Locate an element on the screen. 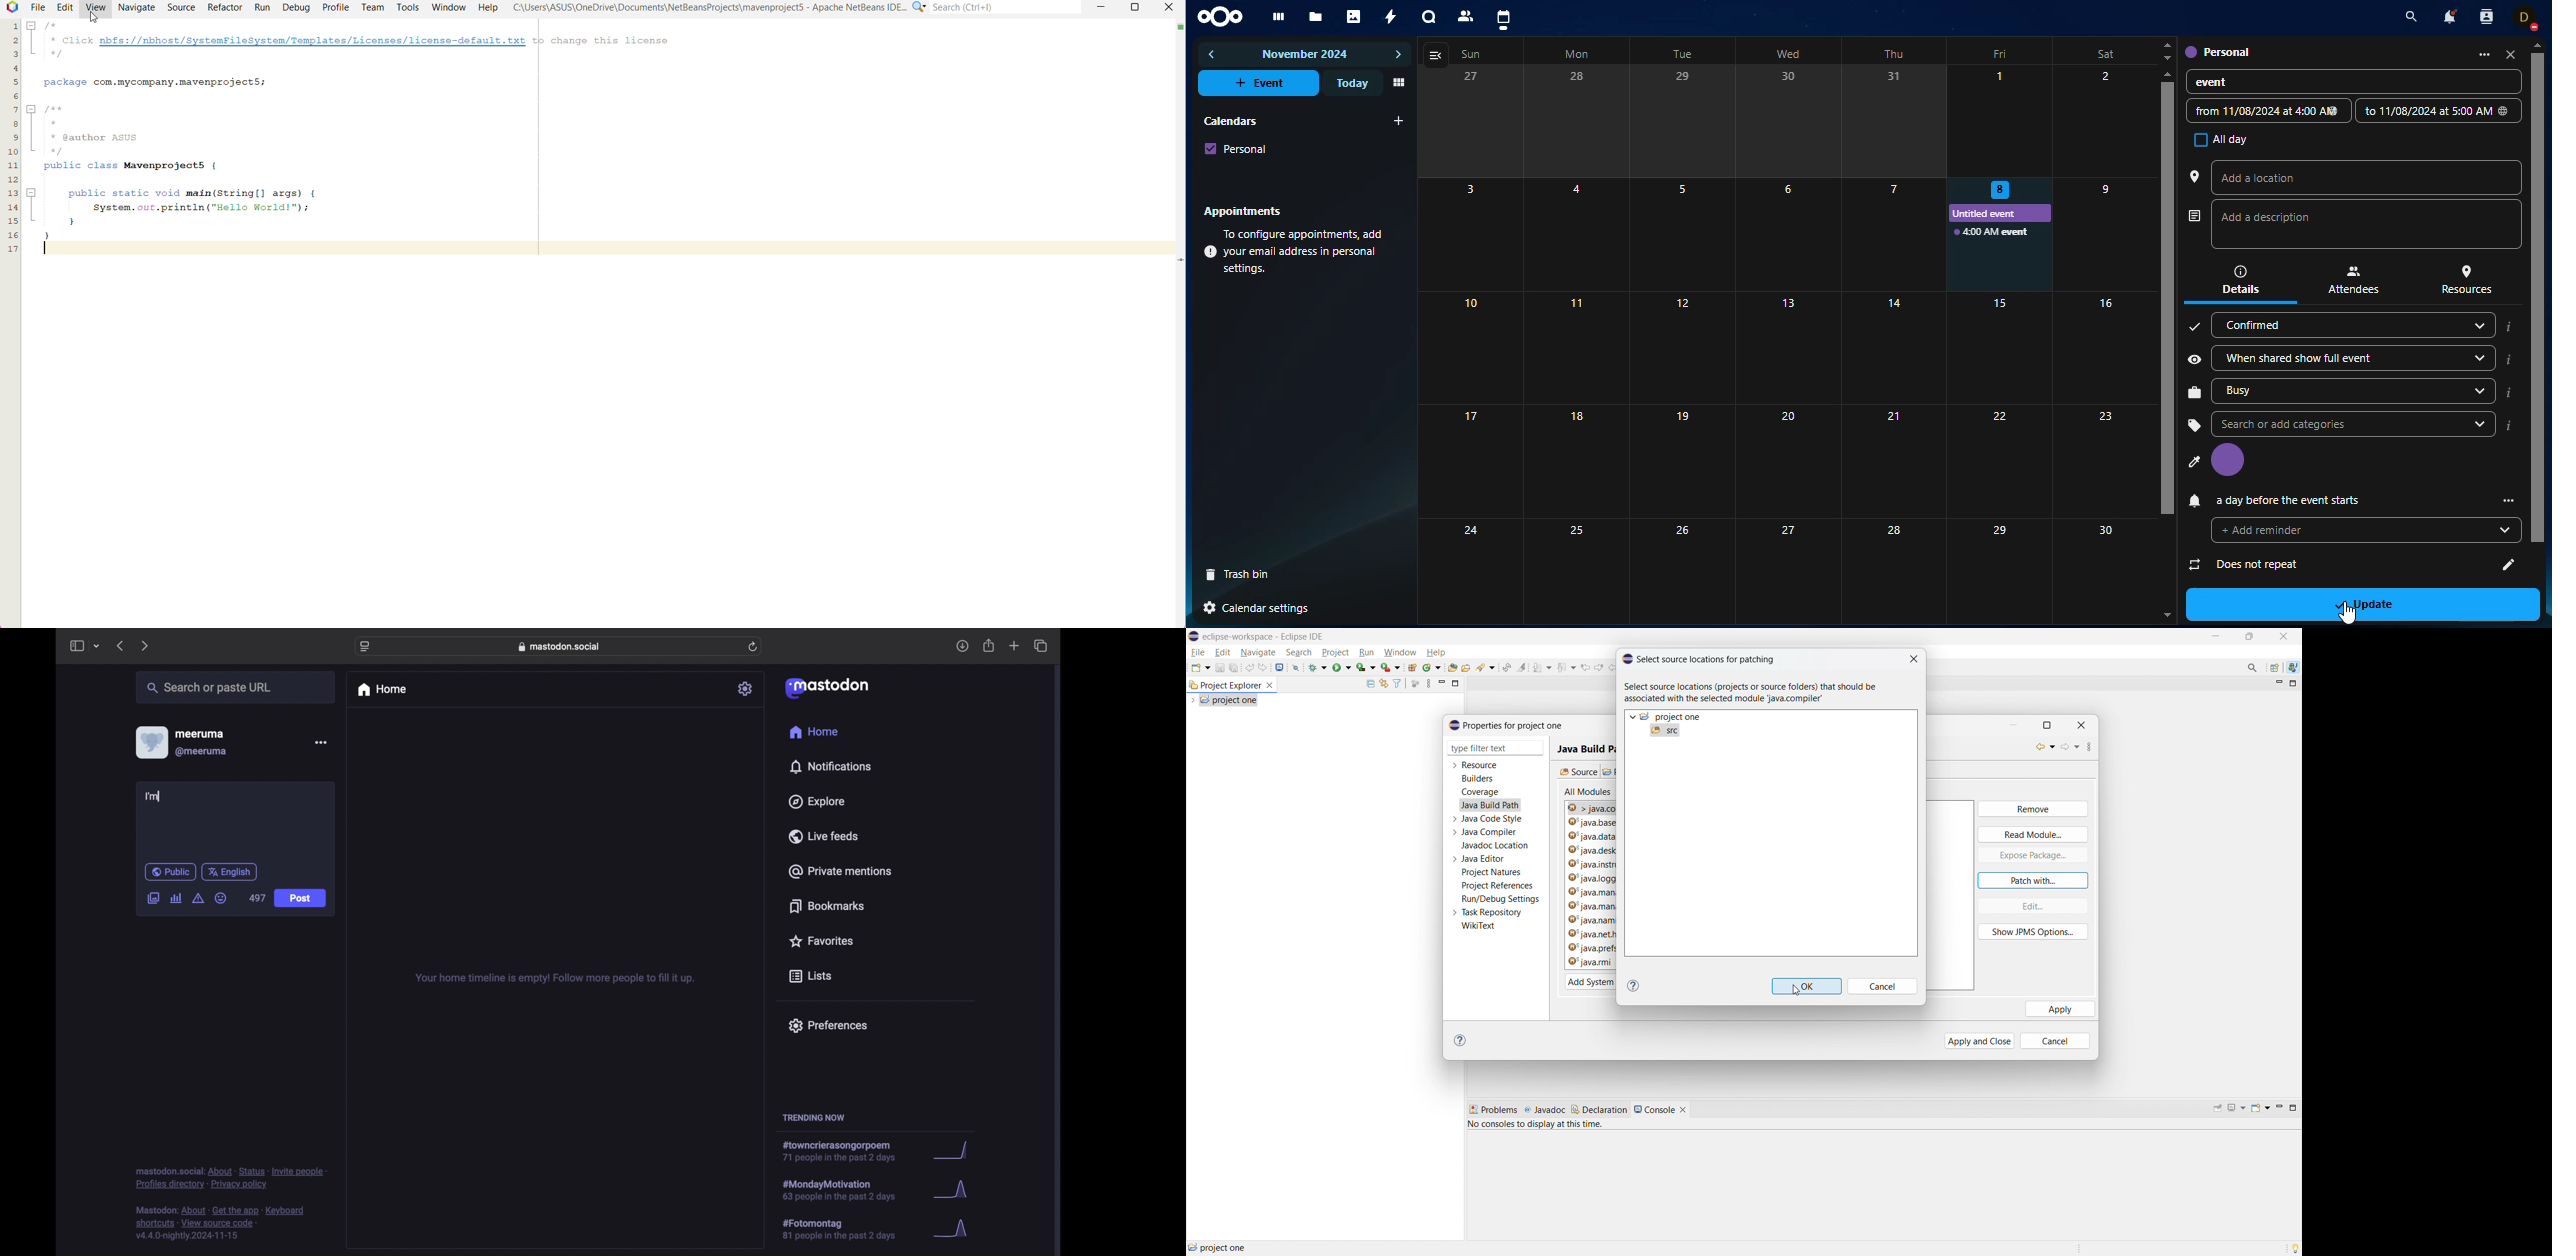 The width and height of the screenshot is (2576, 1260). java compiler is located at coordinates (1491, 832).